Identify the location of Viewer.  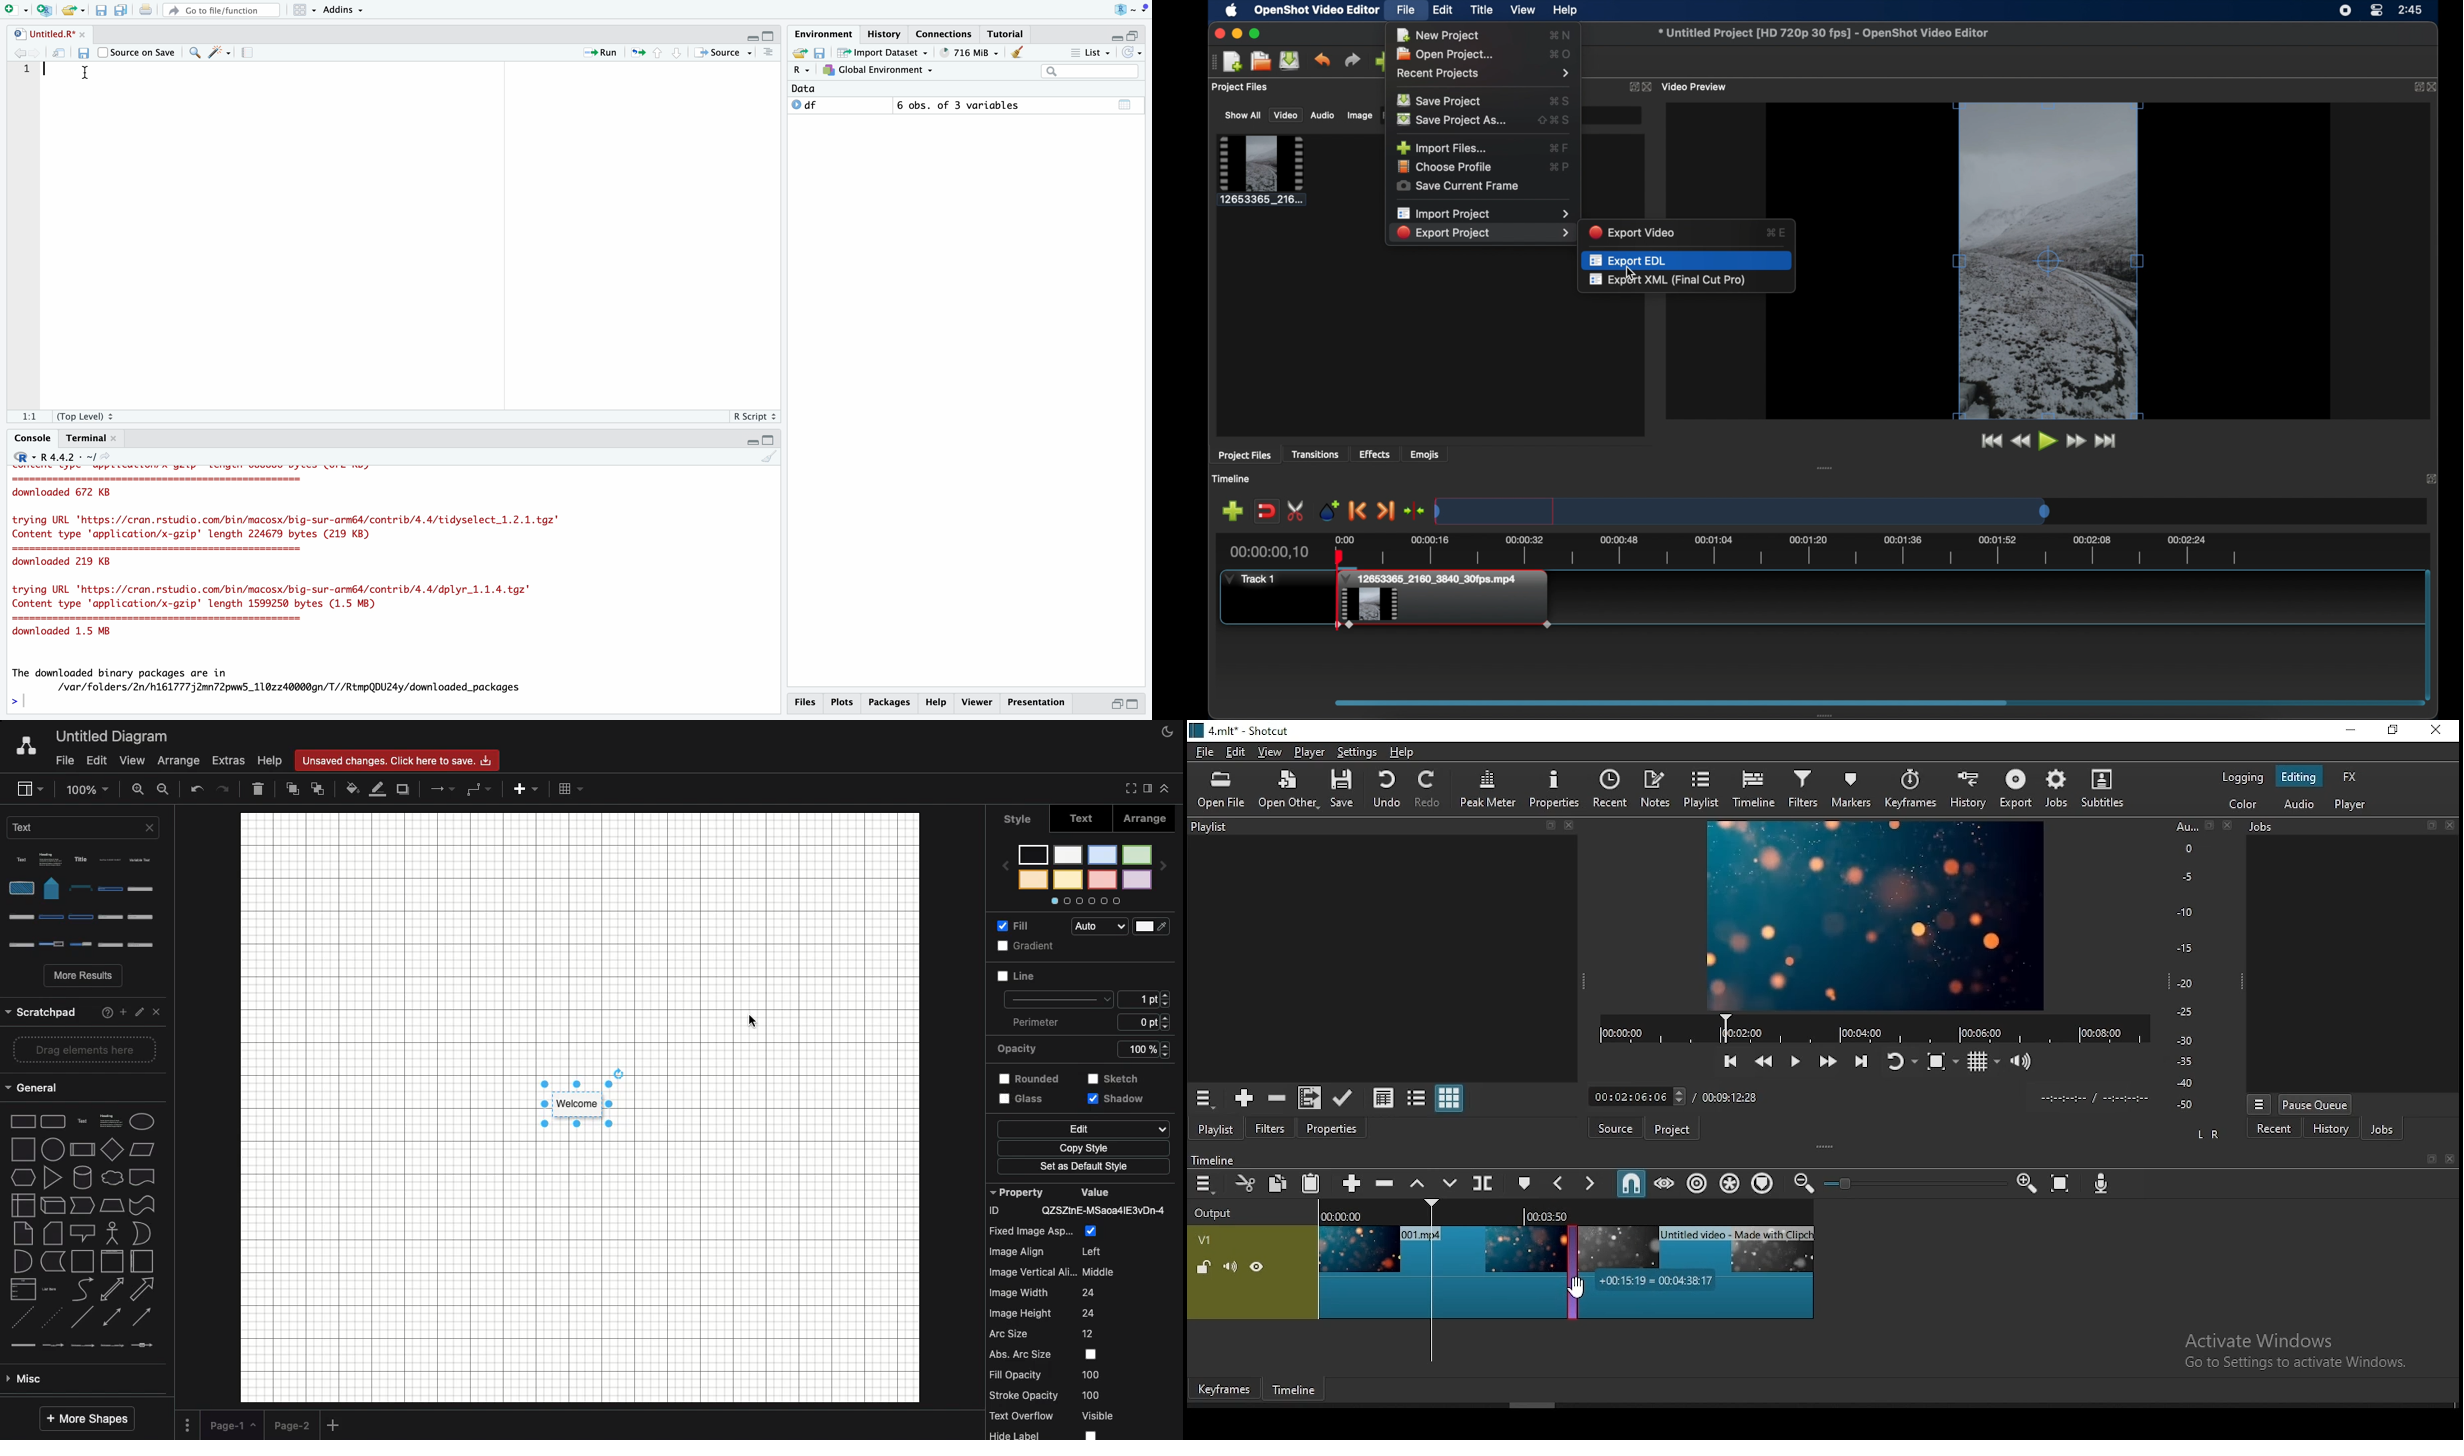
(978, 702).